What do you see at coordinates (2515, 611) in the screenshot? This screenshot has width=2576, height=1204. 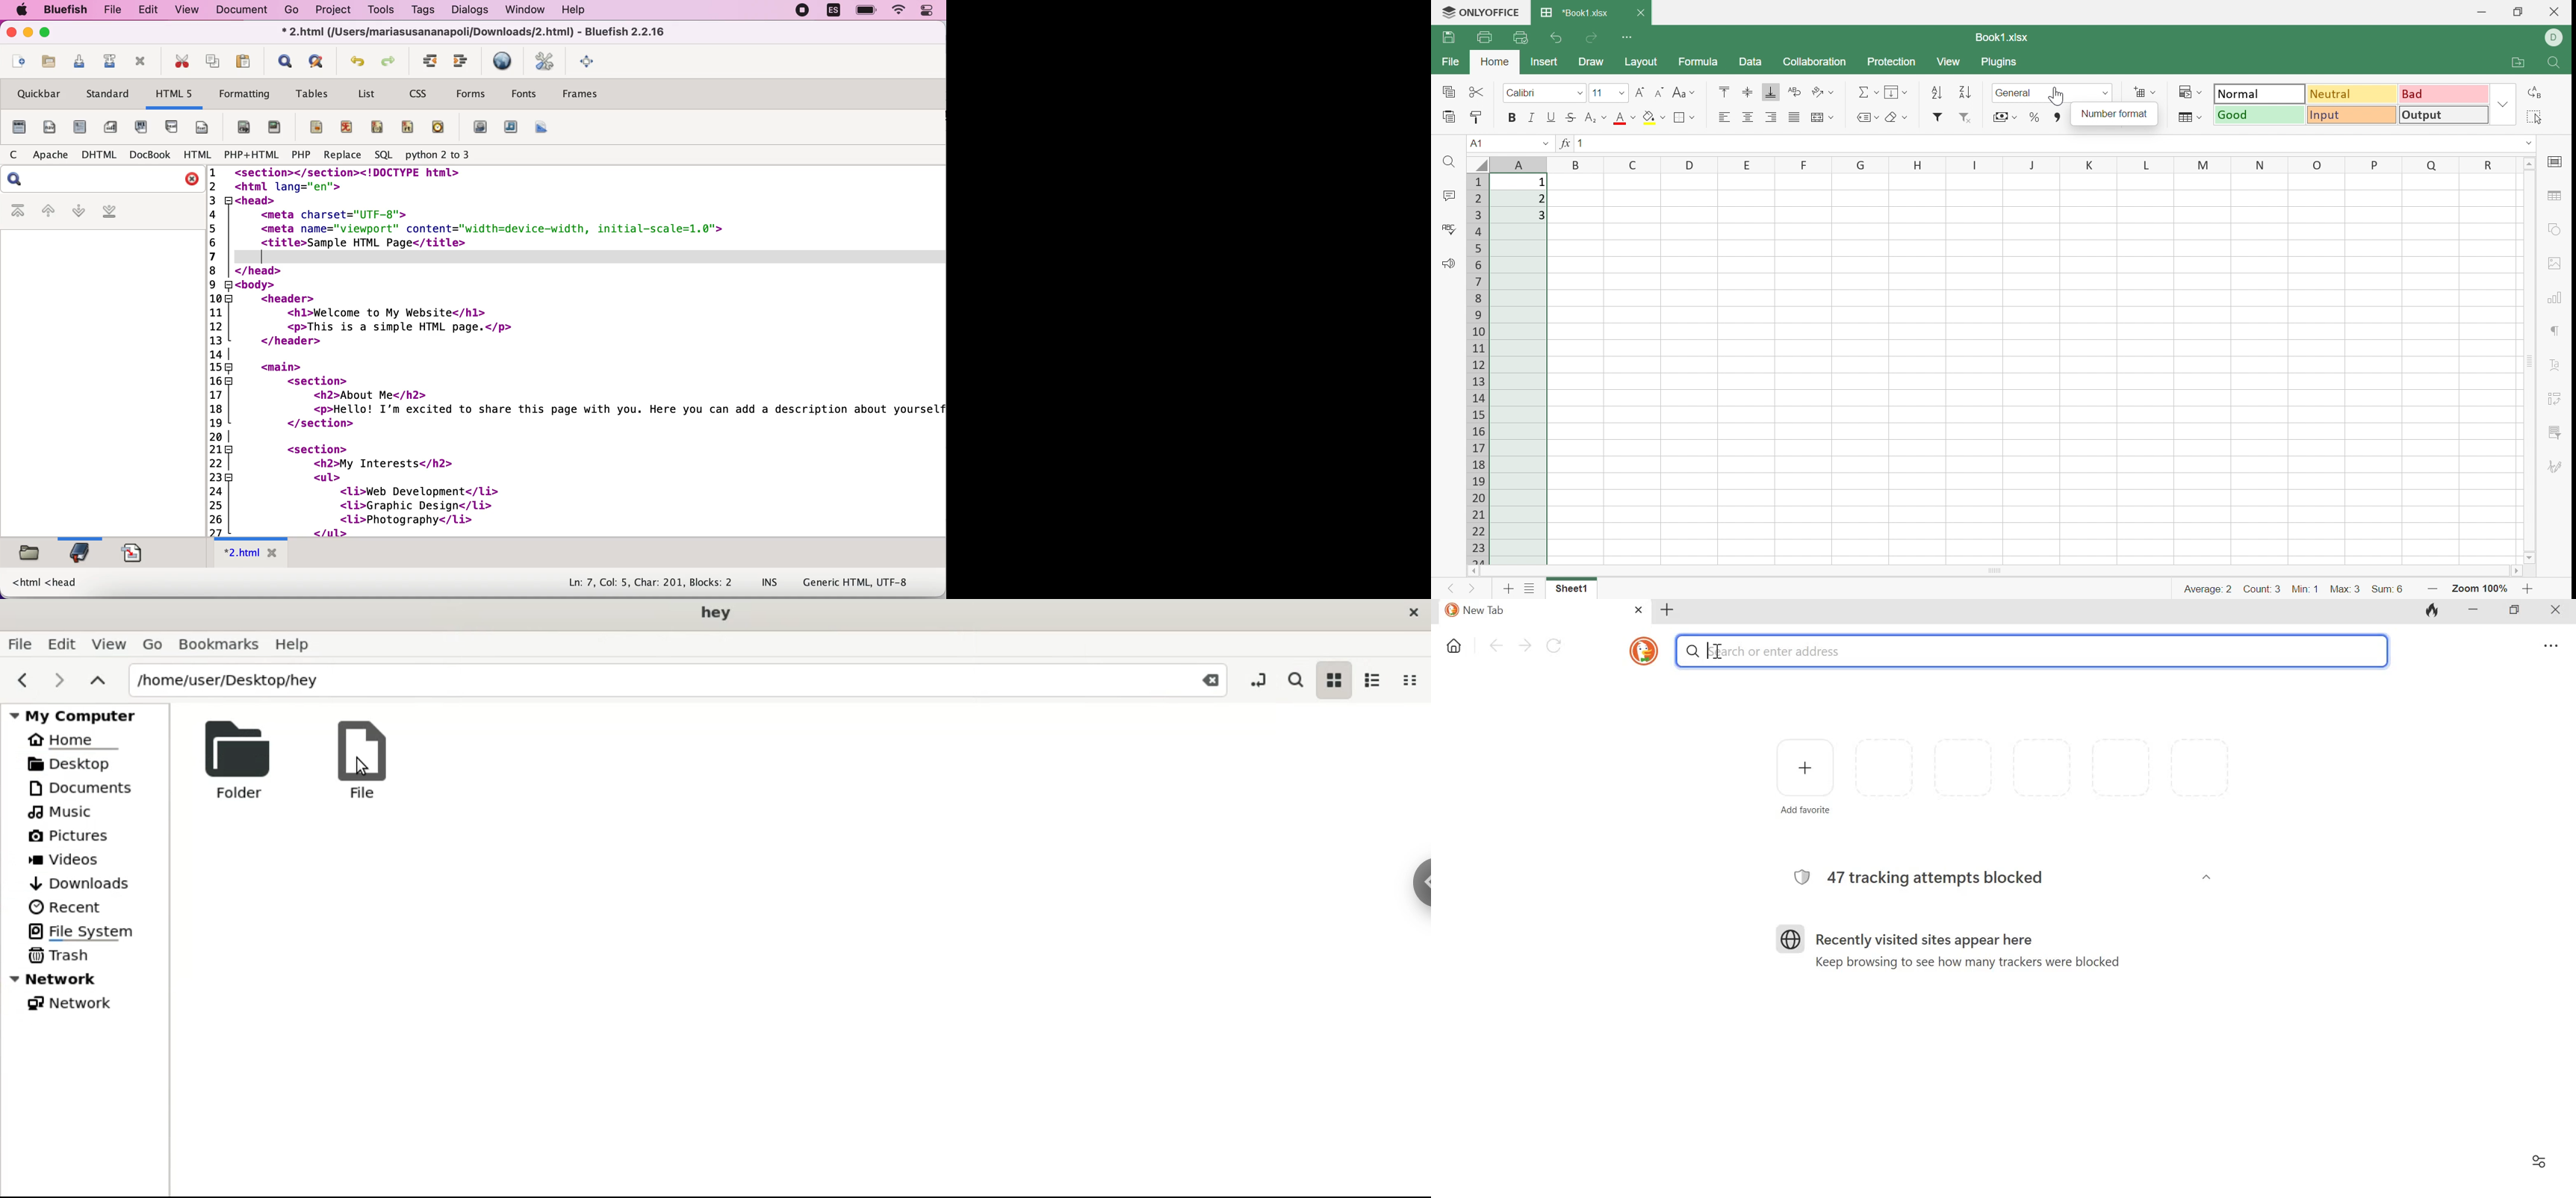 I see `Maximize` at bounding box center [2515, 611].